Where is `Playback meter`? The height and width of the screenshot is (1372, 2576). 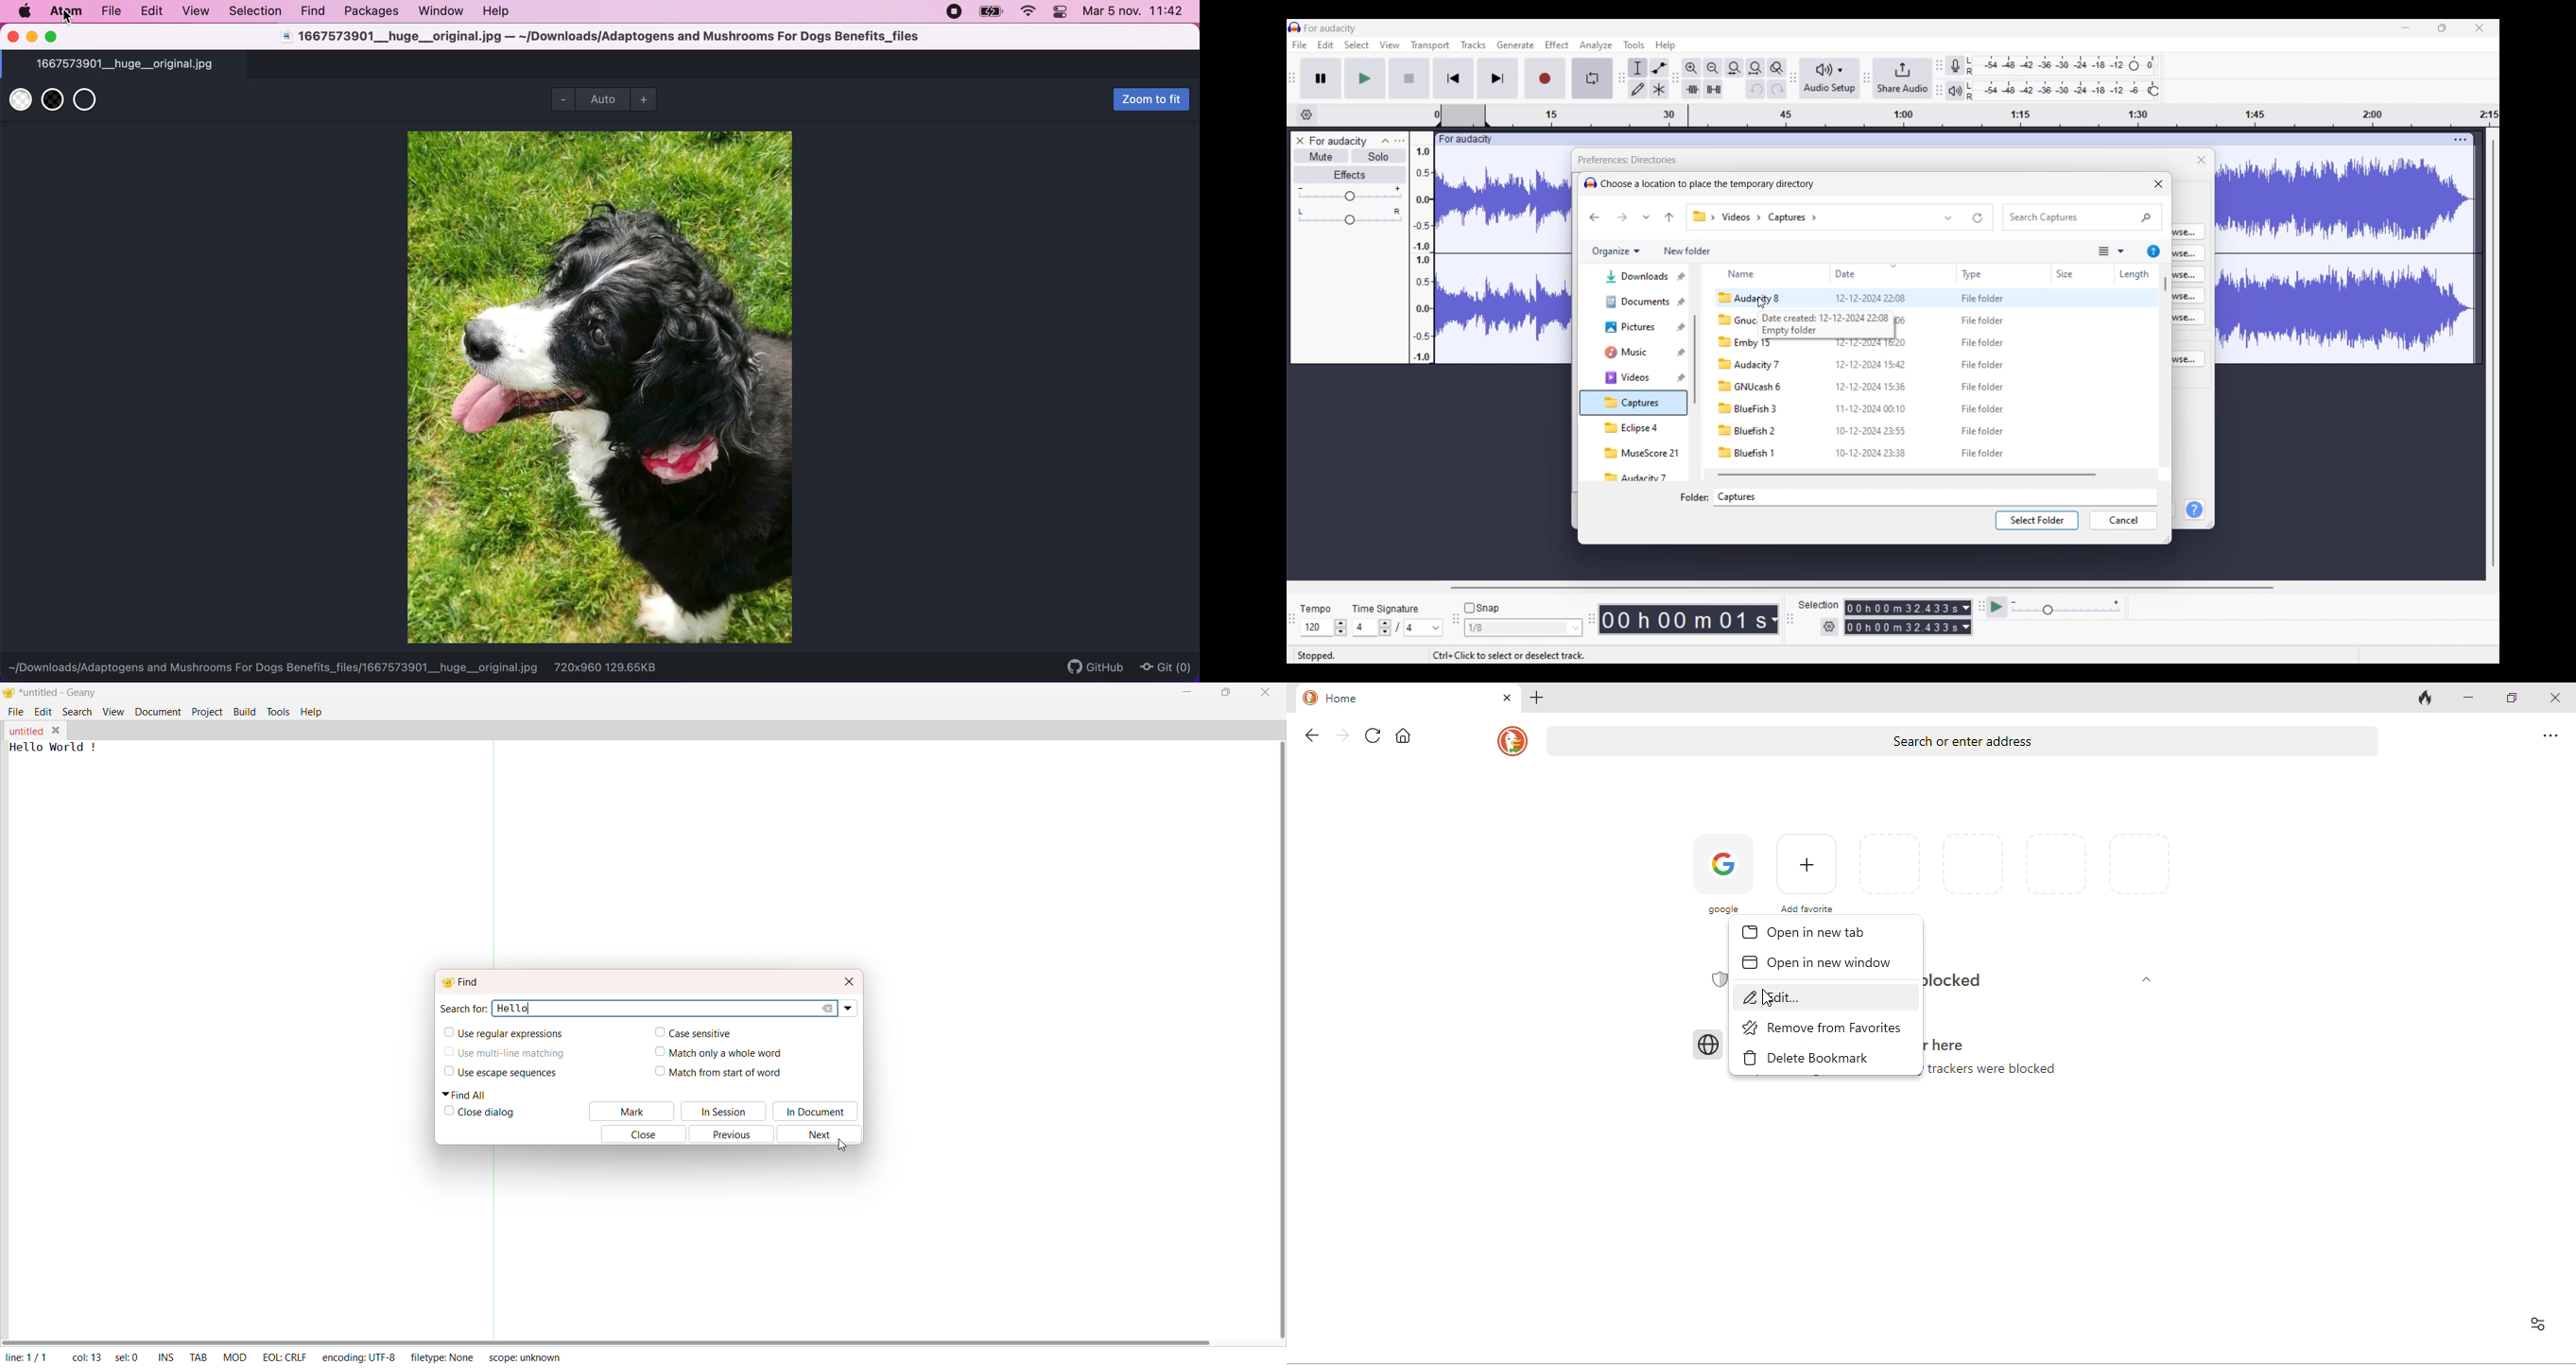
Playback meter is located at coordinates (1955, 92).